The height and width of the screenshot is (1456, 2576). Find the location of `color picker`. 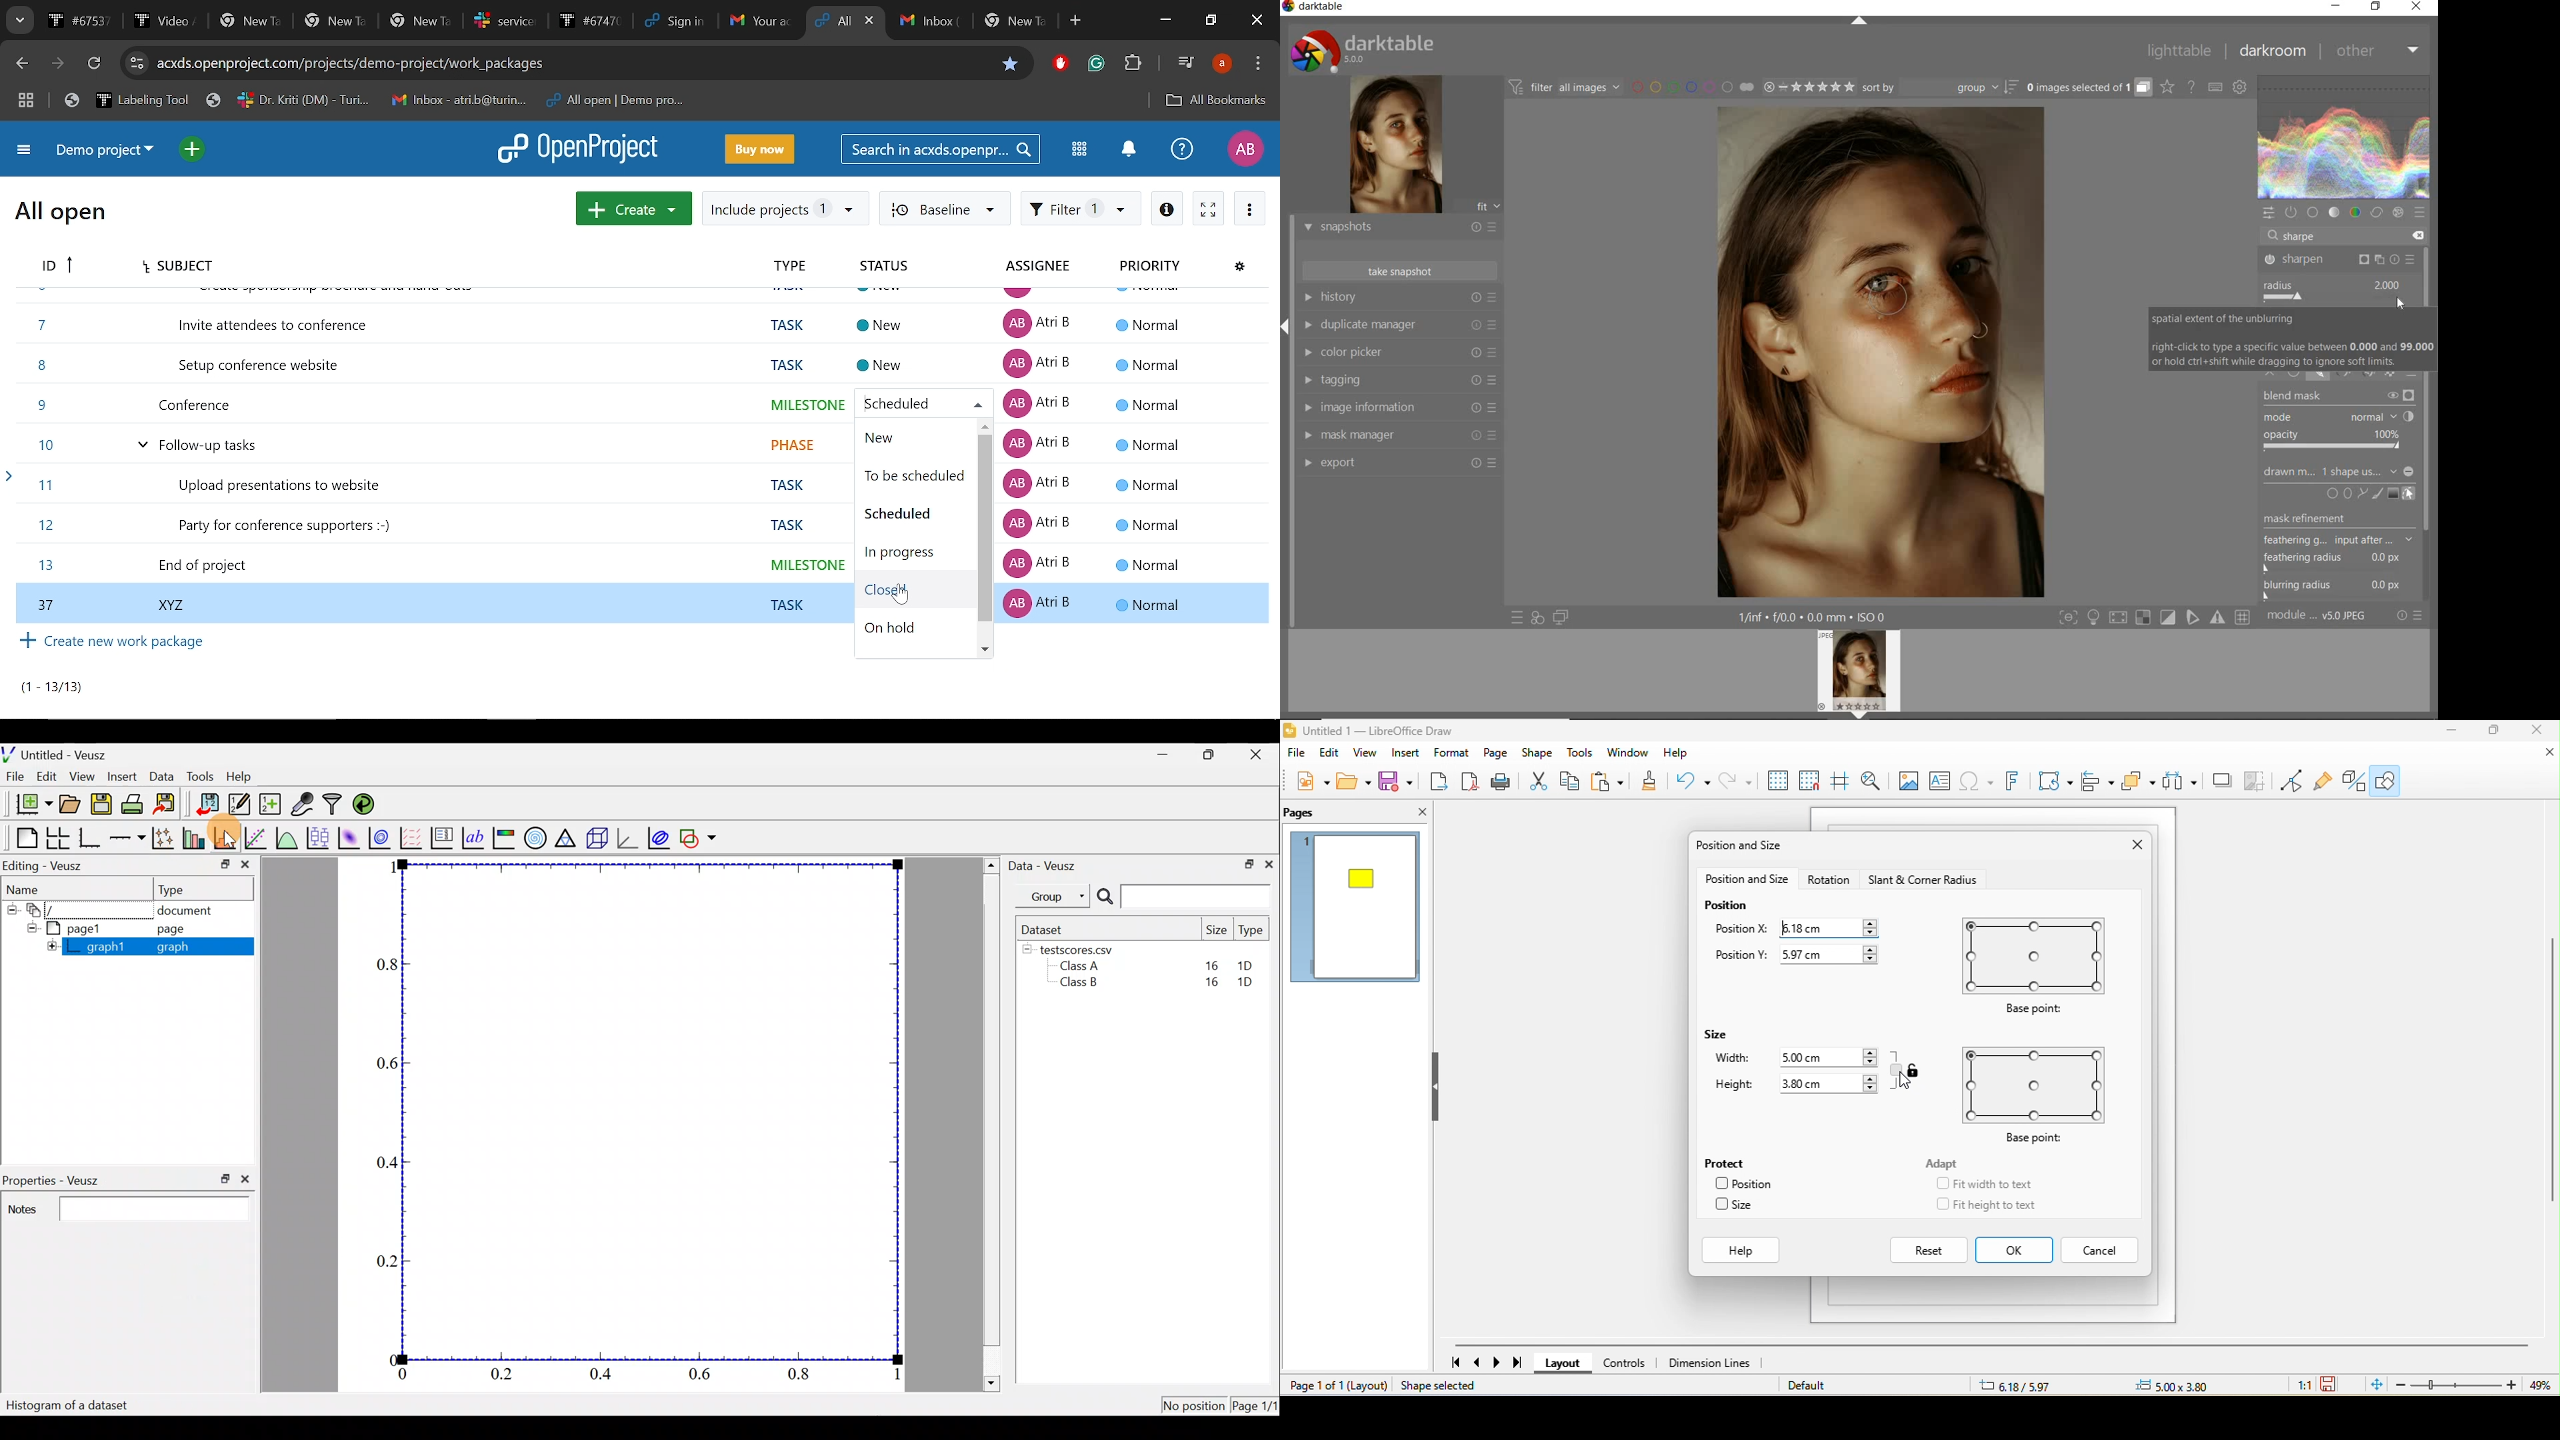

color picker is located at coordinates (1399, 354).